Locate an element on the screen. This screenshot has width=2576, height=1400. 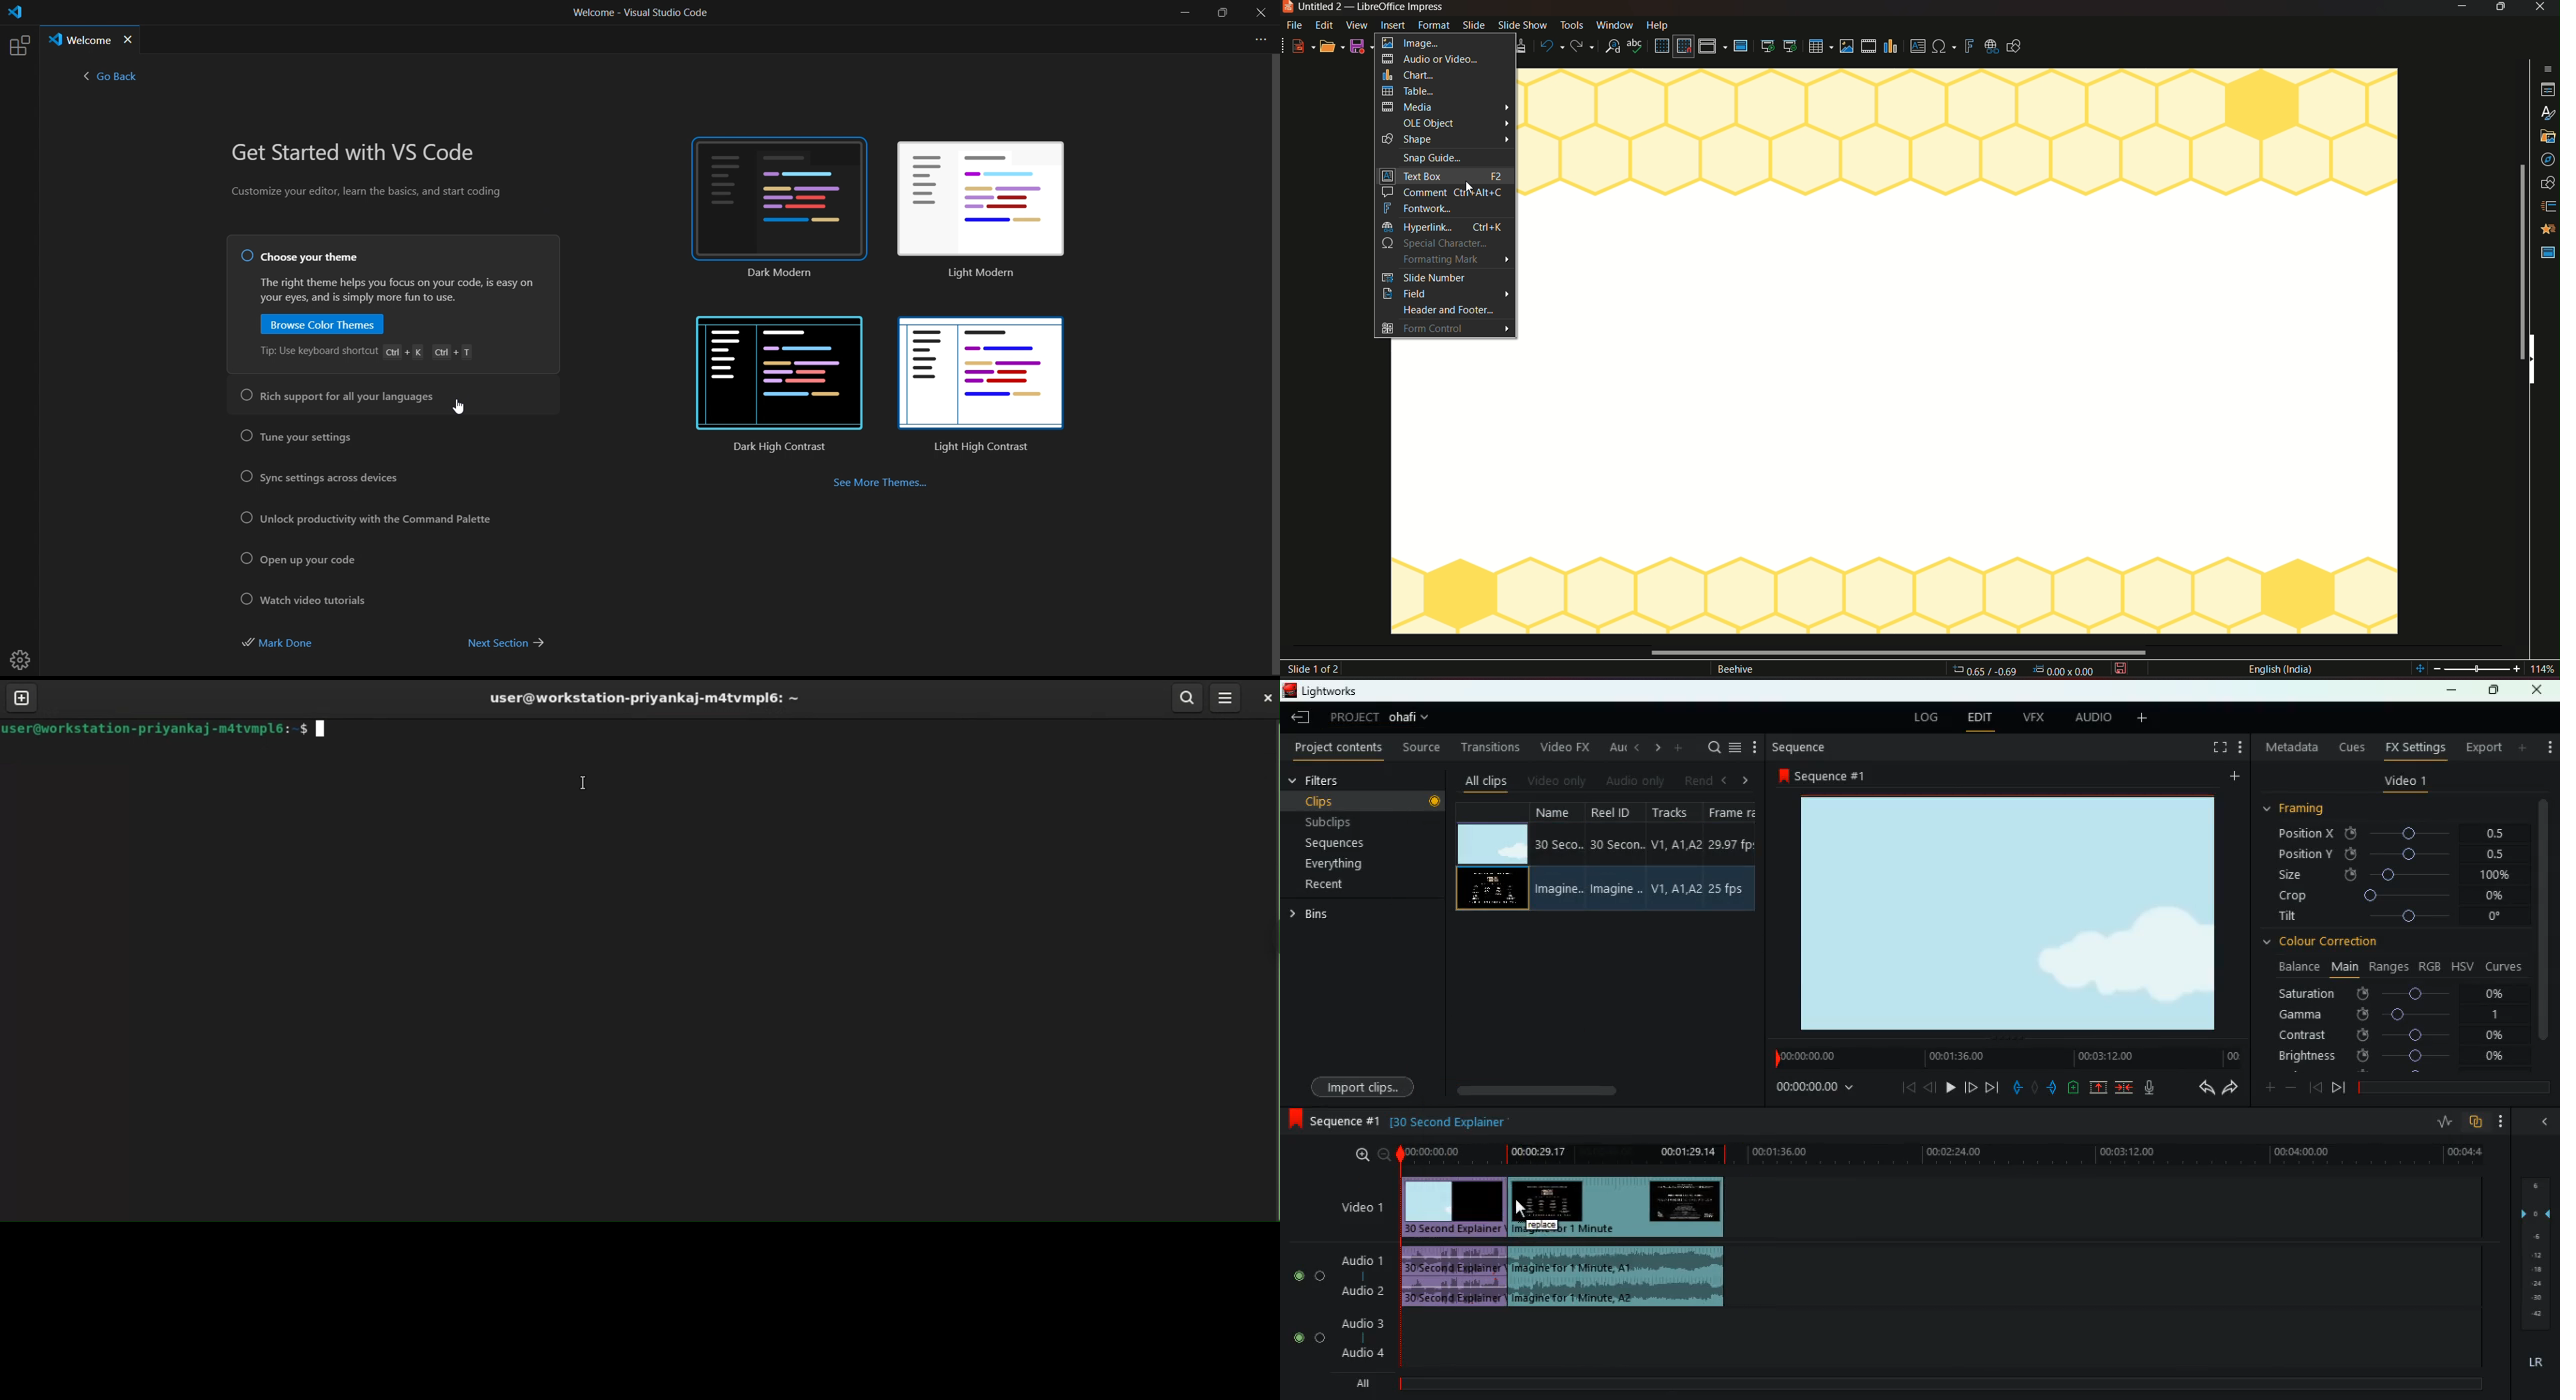
search is located at coordinates (1712, 747).